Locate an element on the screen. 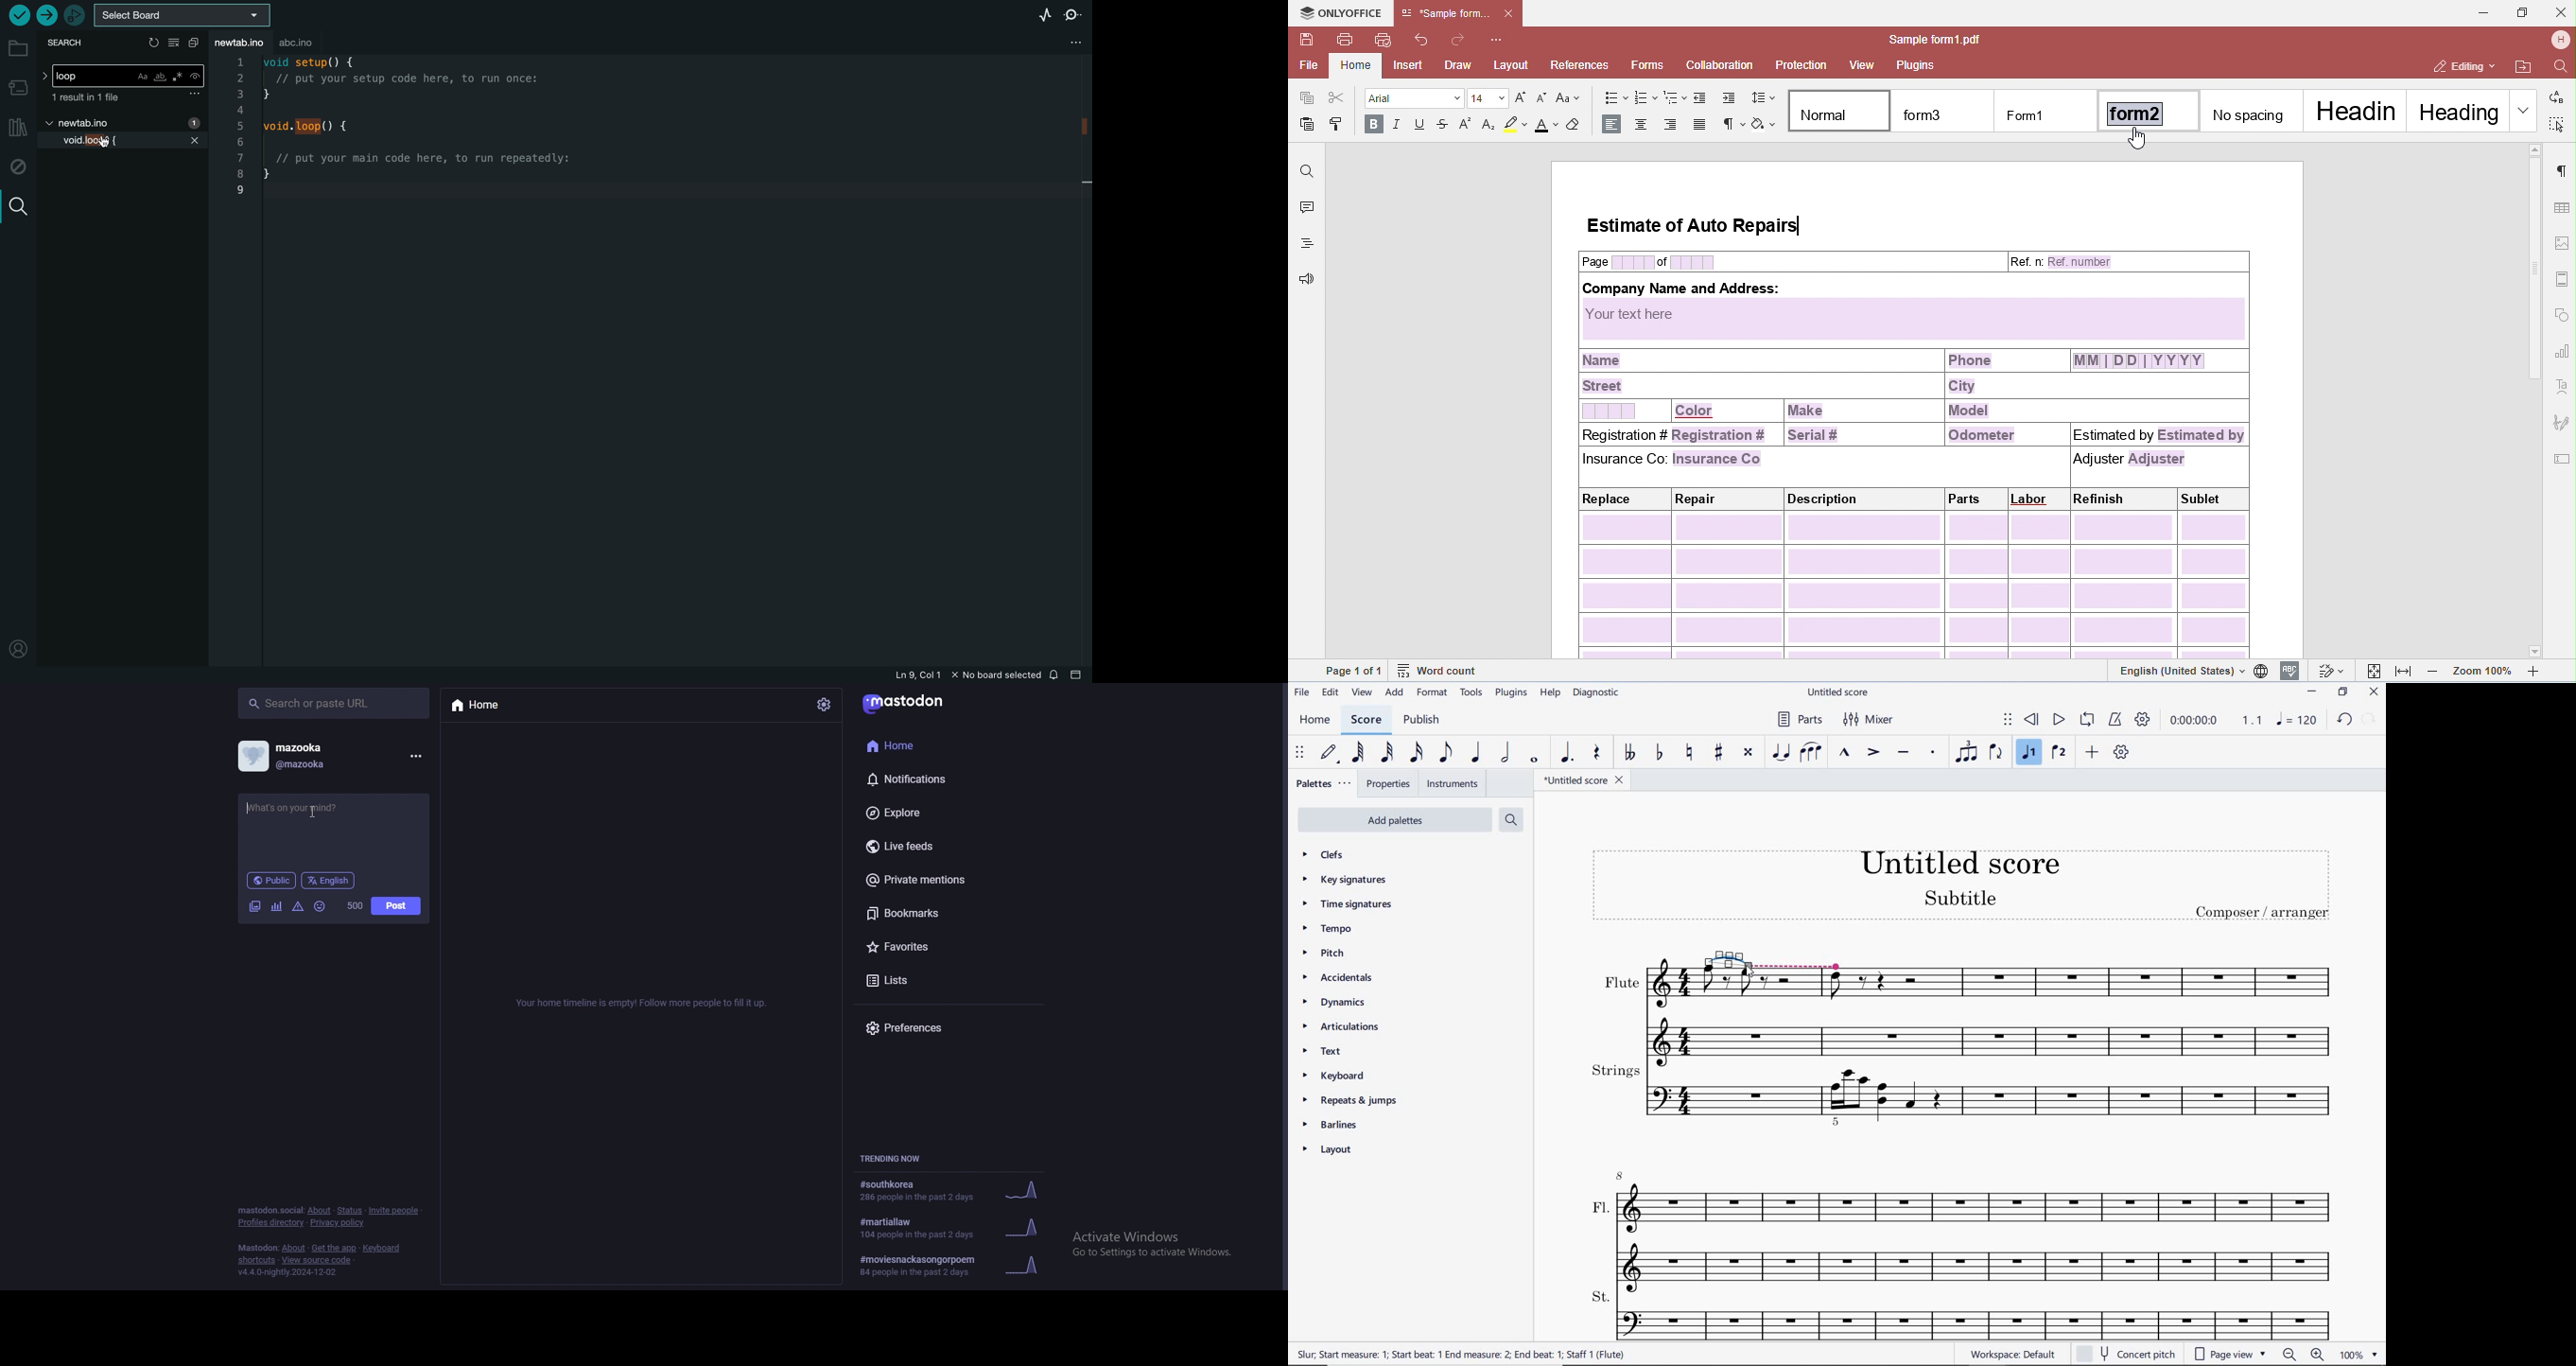  Your home timeline is empty! Follow more people to fill it up. is located at coordinates (641, 1004).